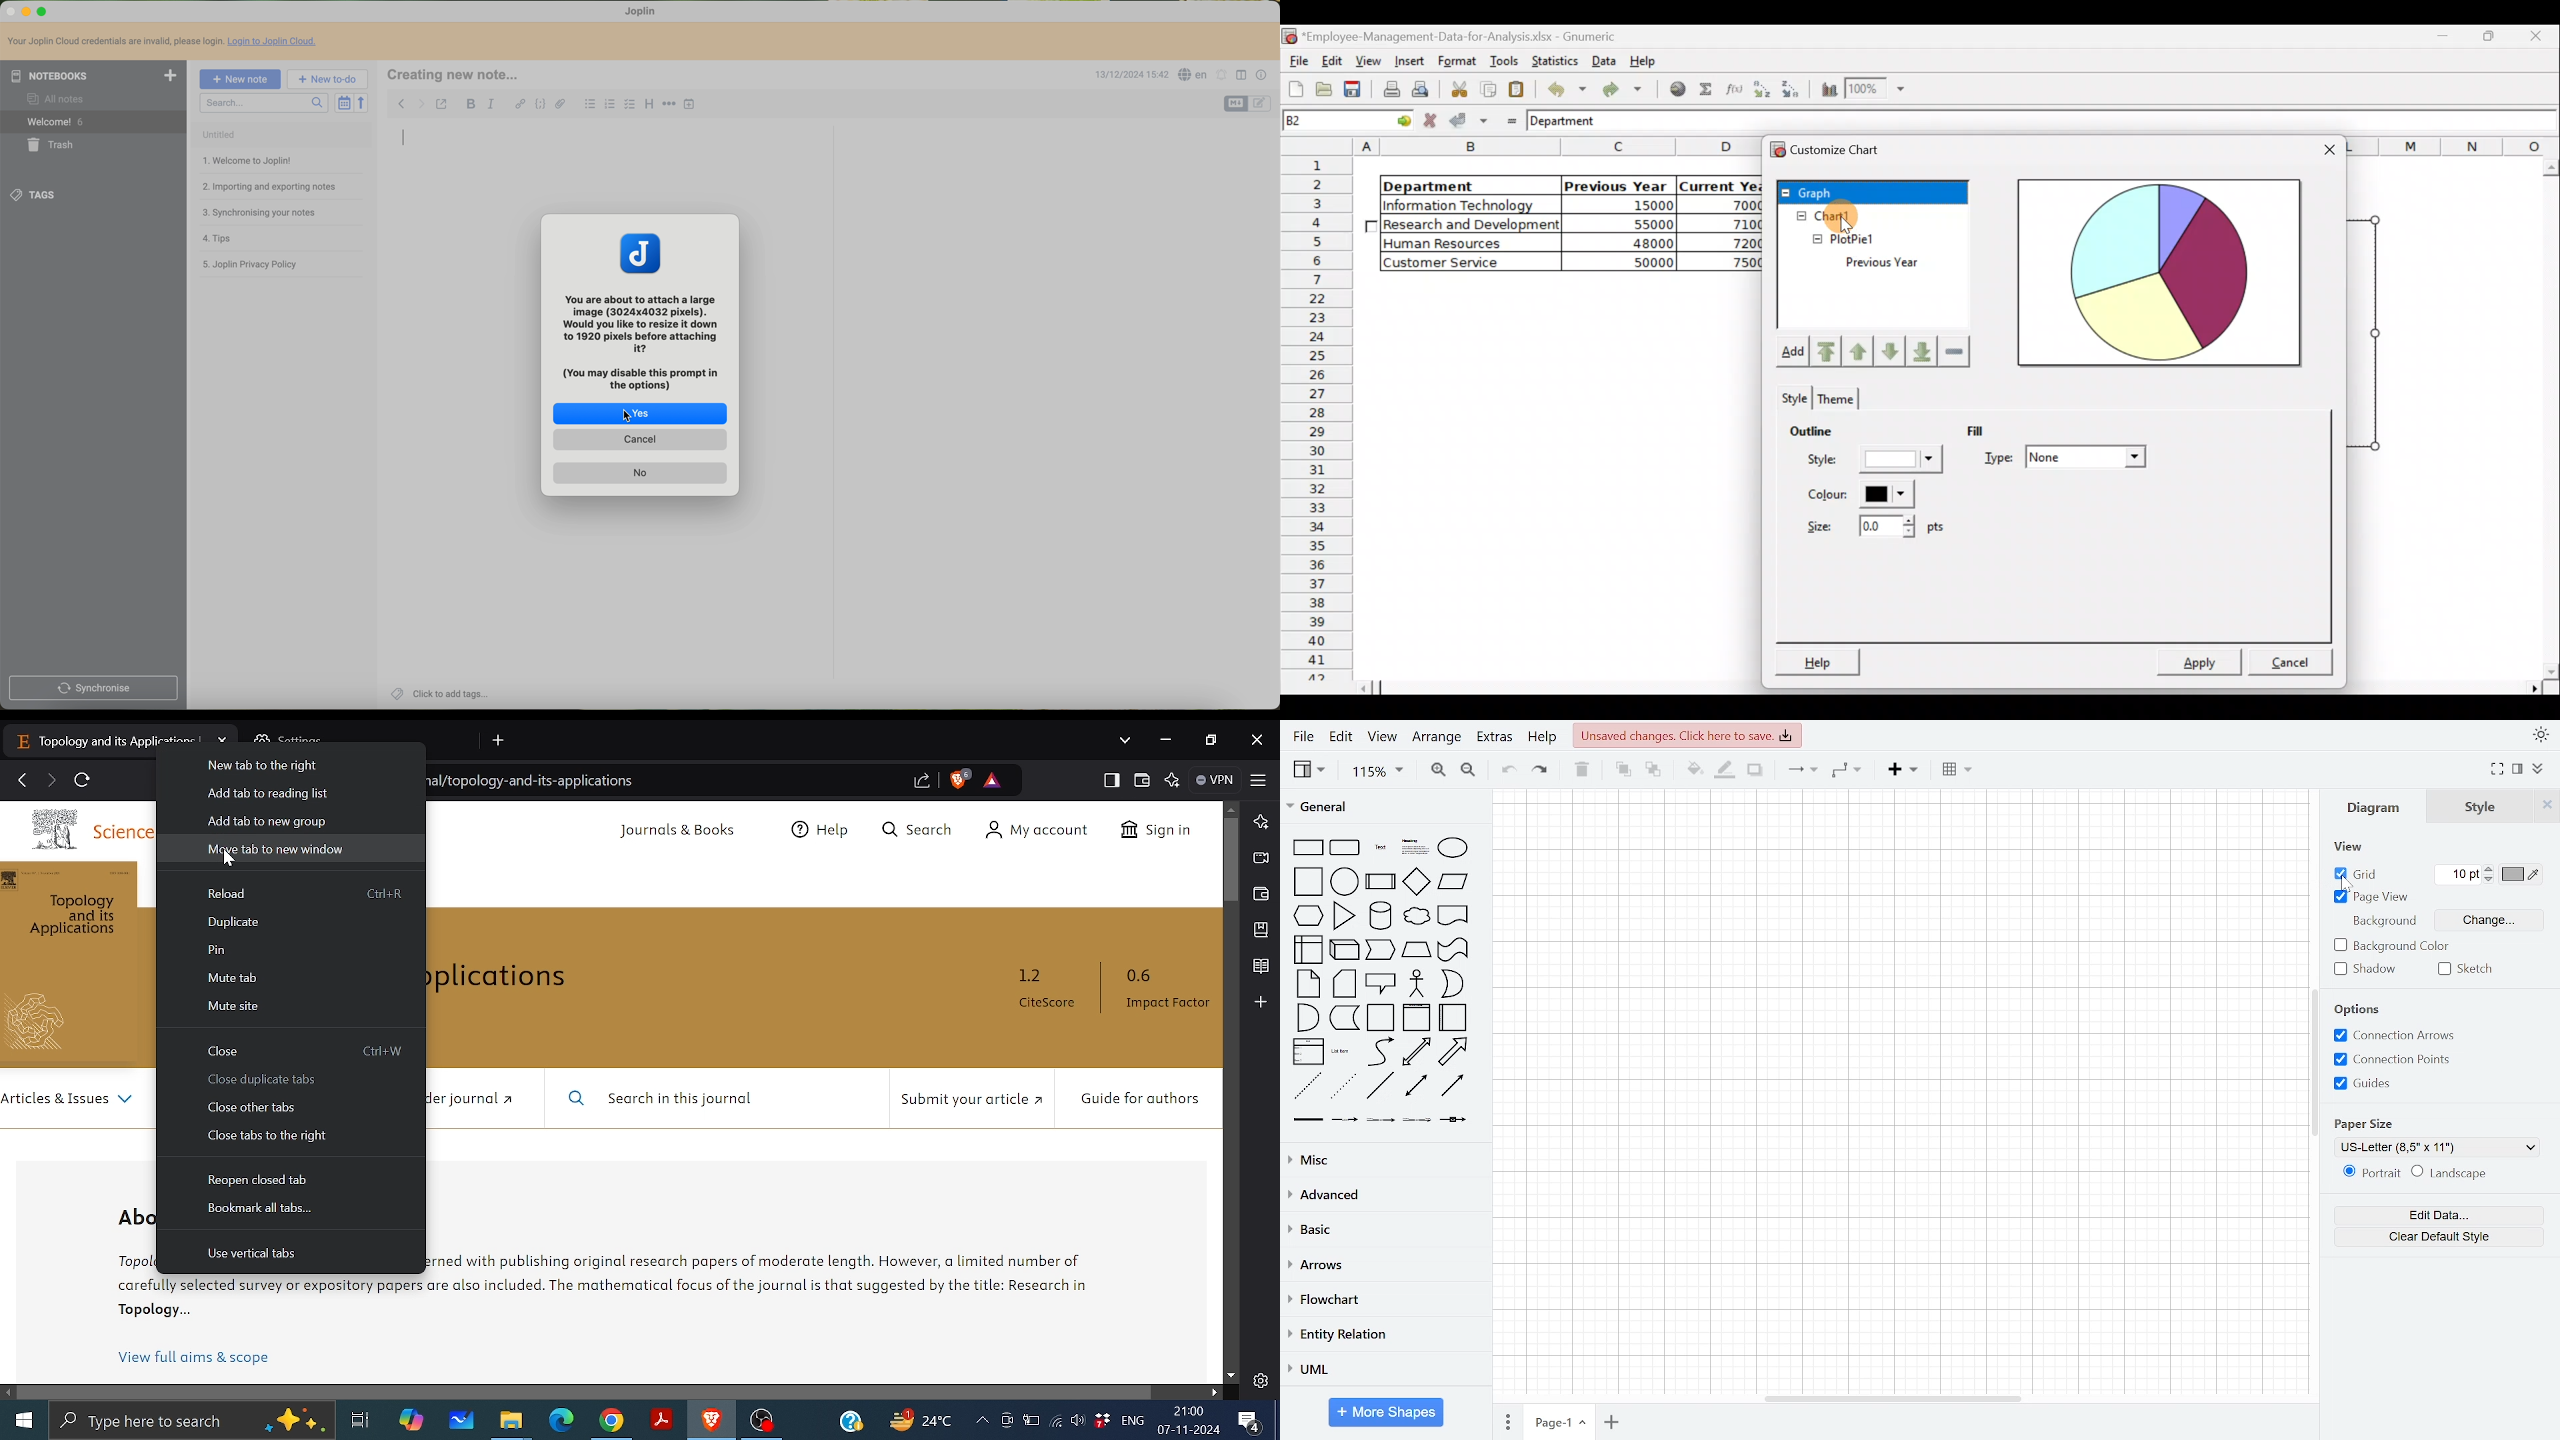  Describe the element at coordinates (264, 103) in the screenshot. I see `search bar` at that location.